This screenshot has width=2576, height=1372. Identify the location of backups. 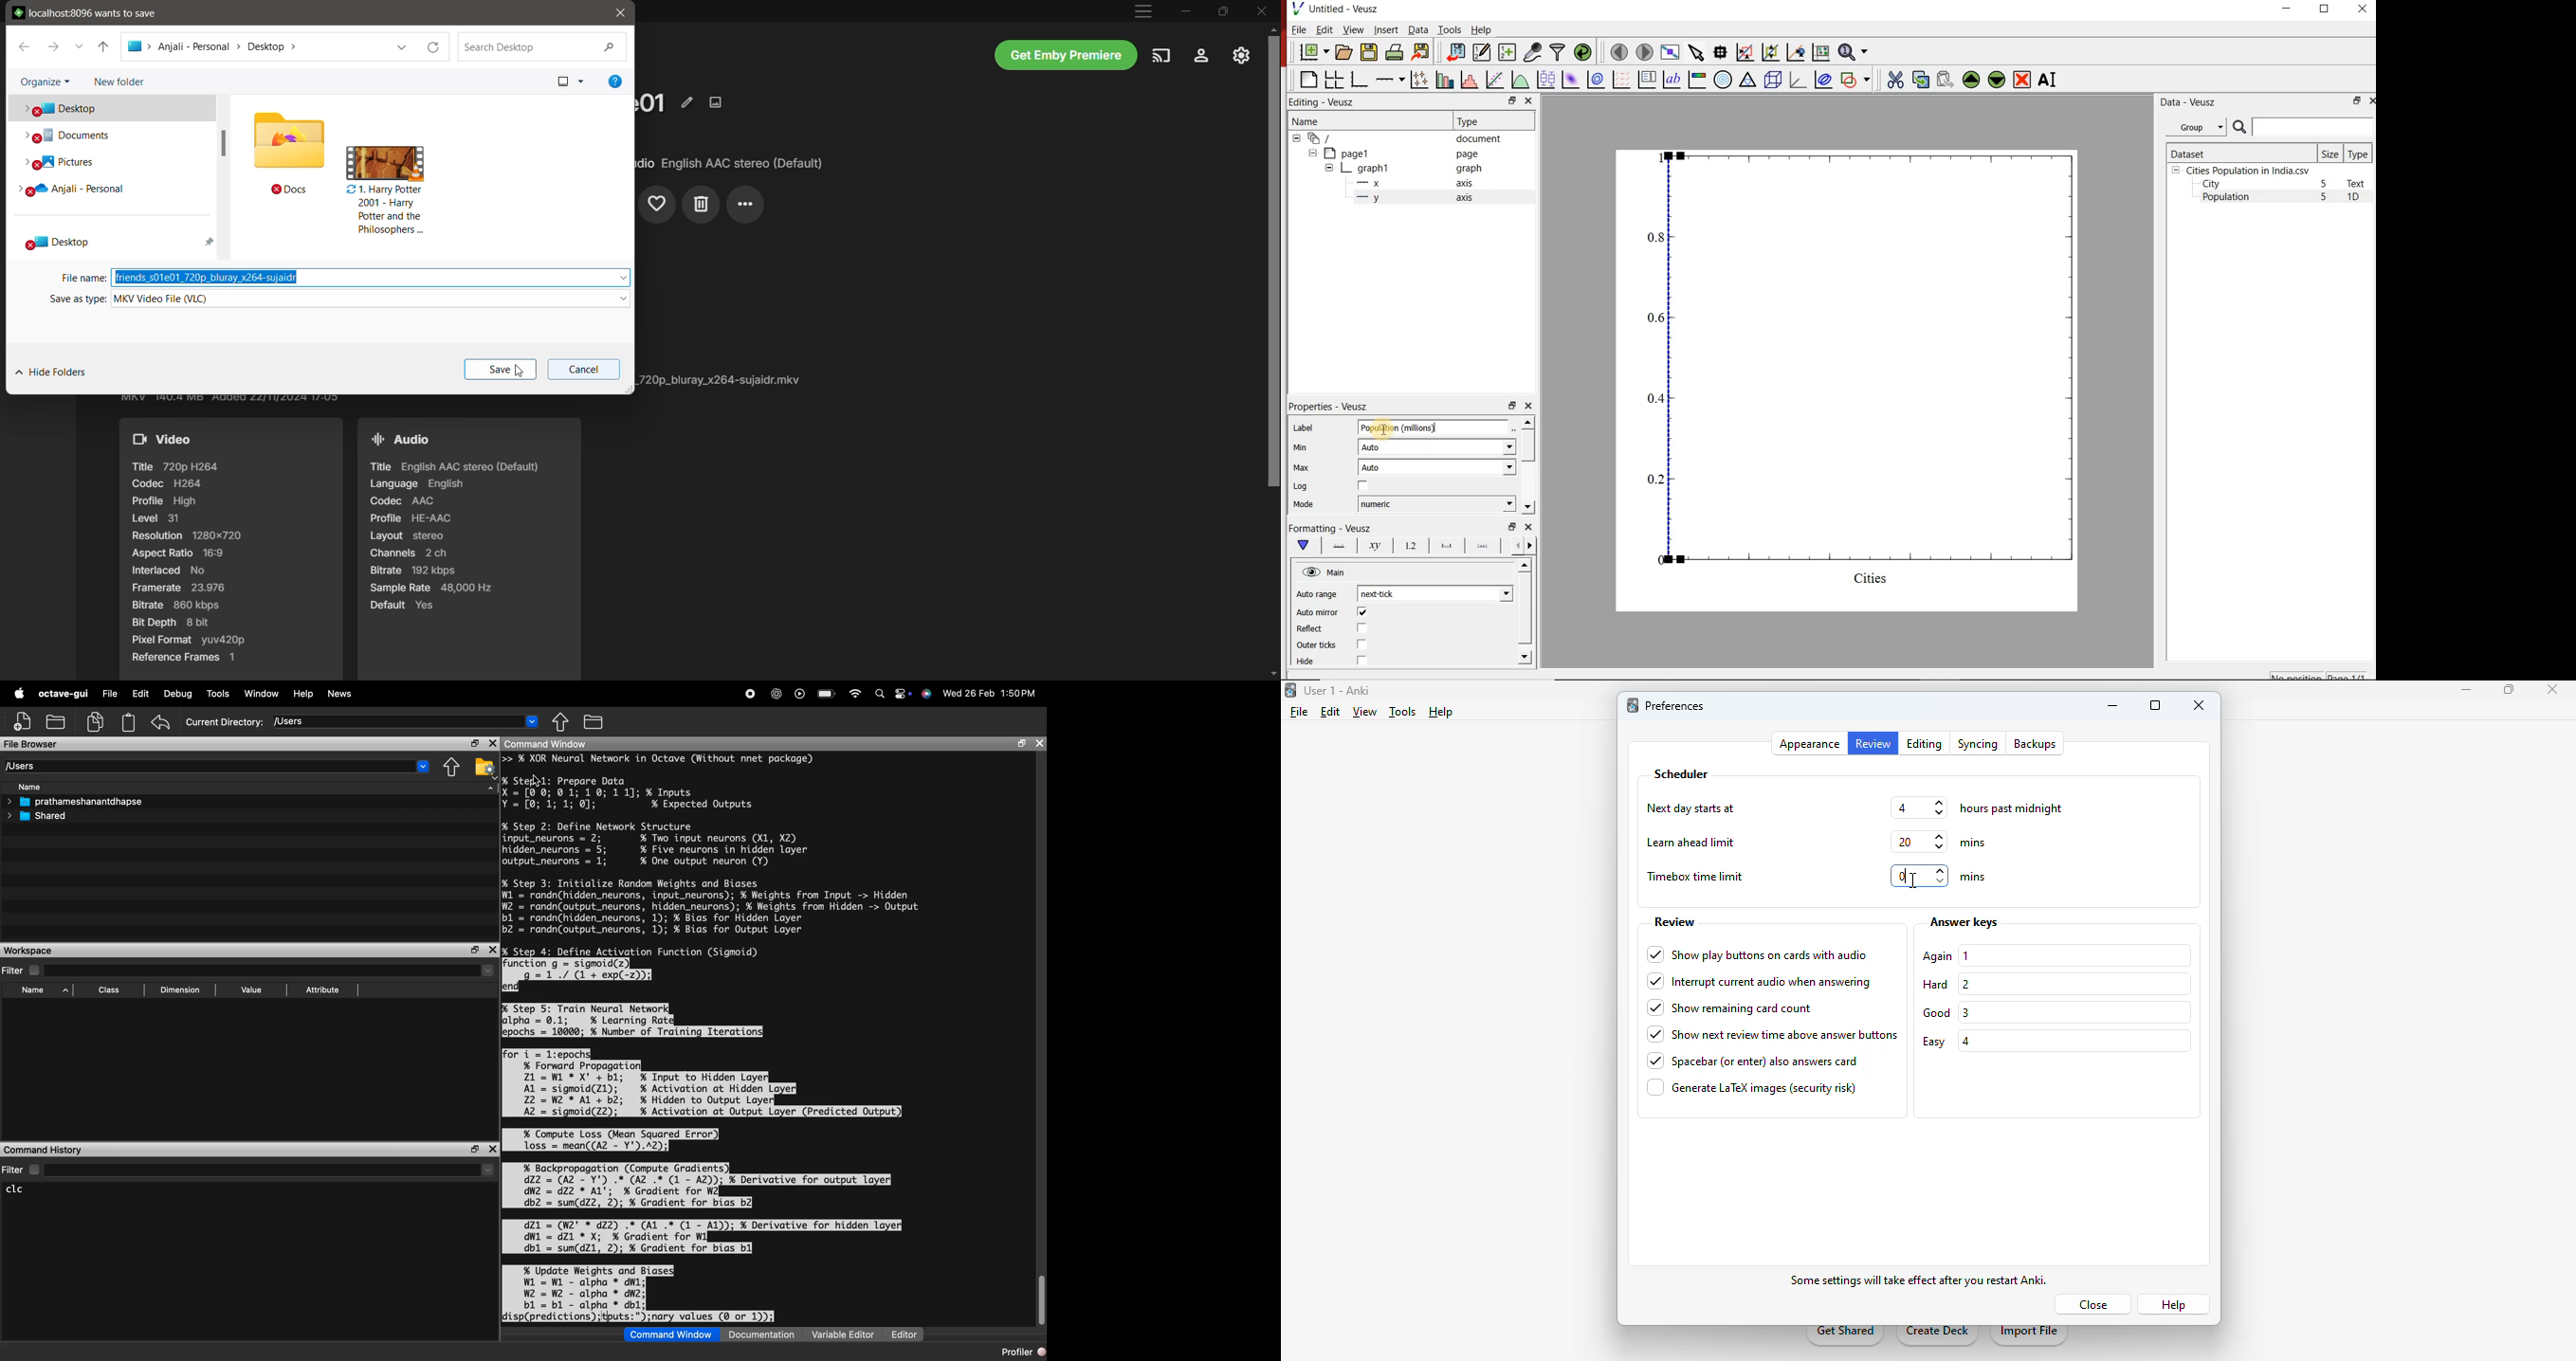
(2036, 744).